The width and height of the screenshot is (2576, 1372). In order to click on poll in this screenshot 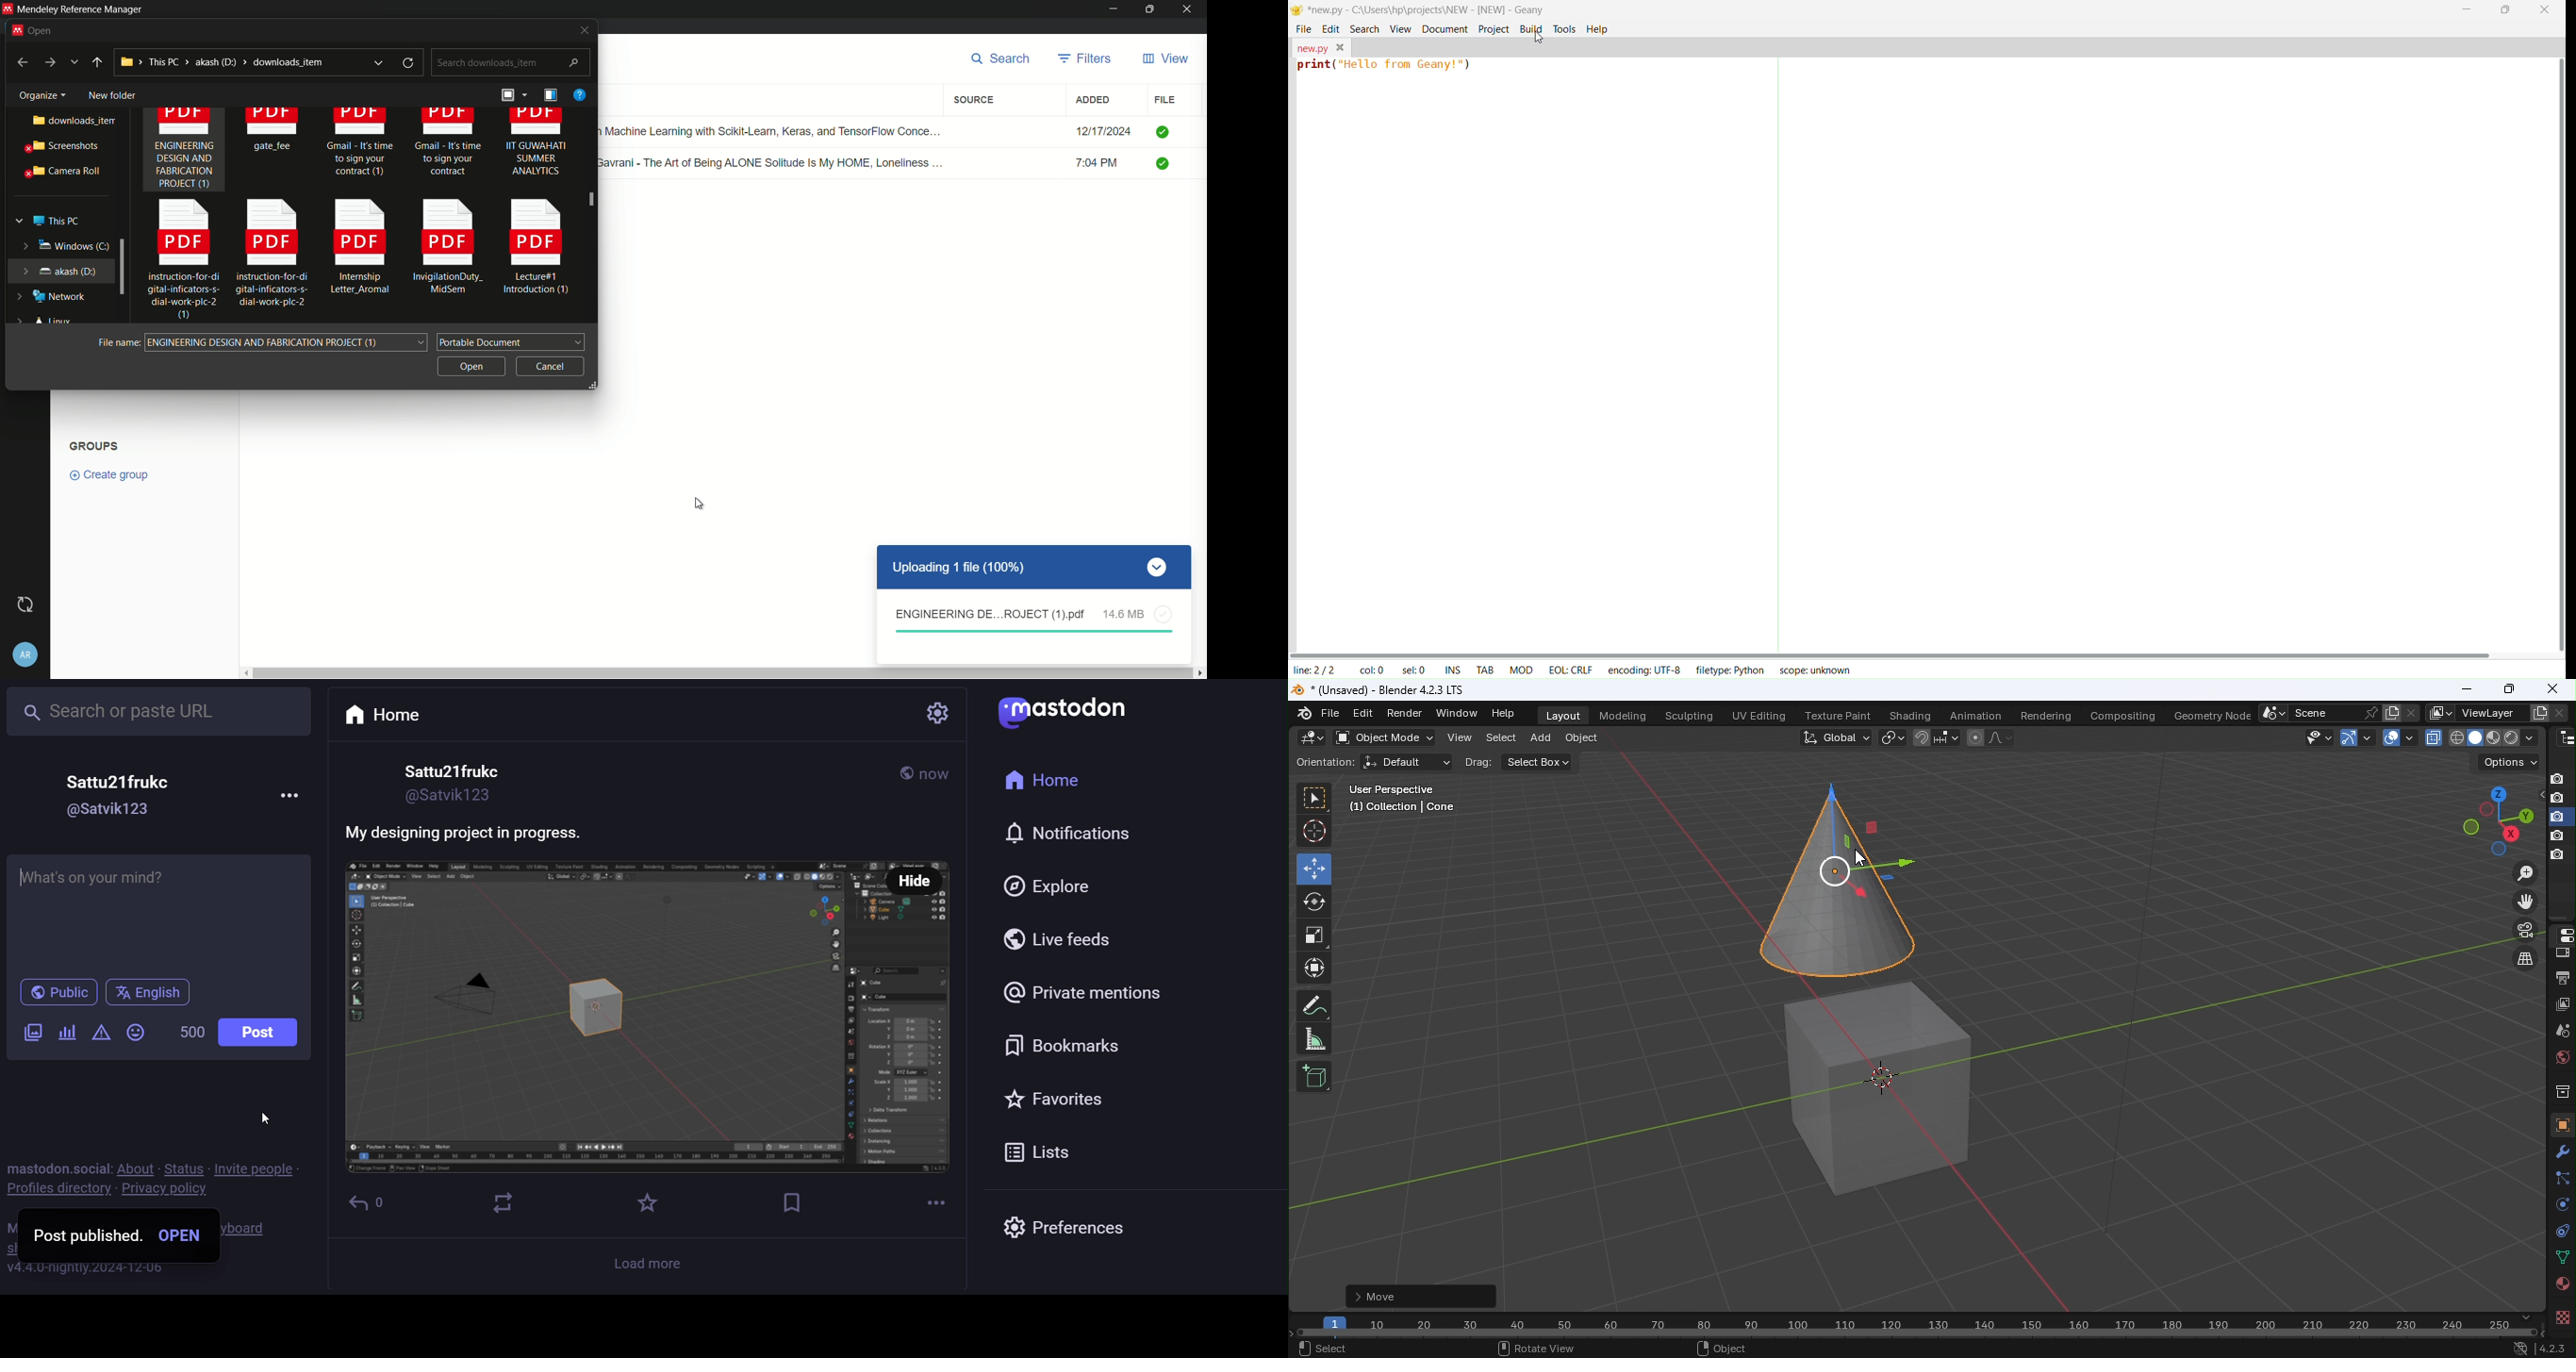, I will do `click(63, 1035)`.